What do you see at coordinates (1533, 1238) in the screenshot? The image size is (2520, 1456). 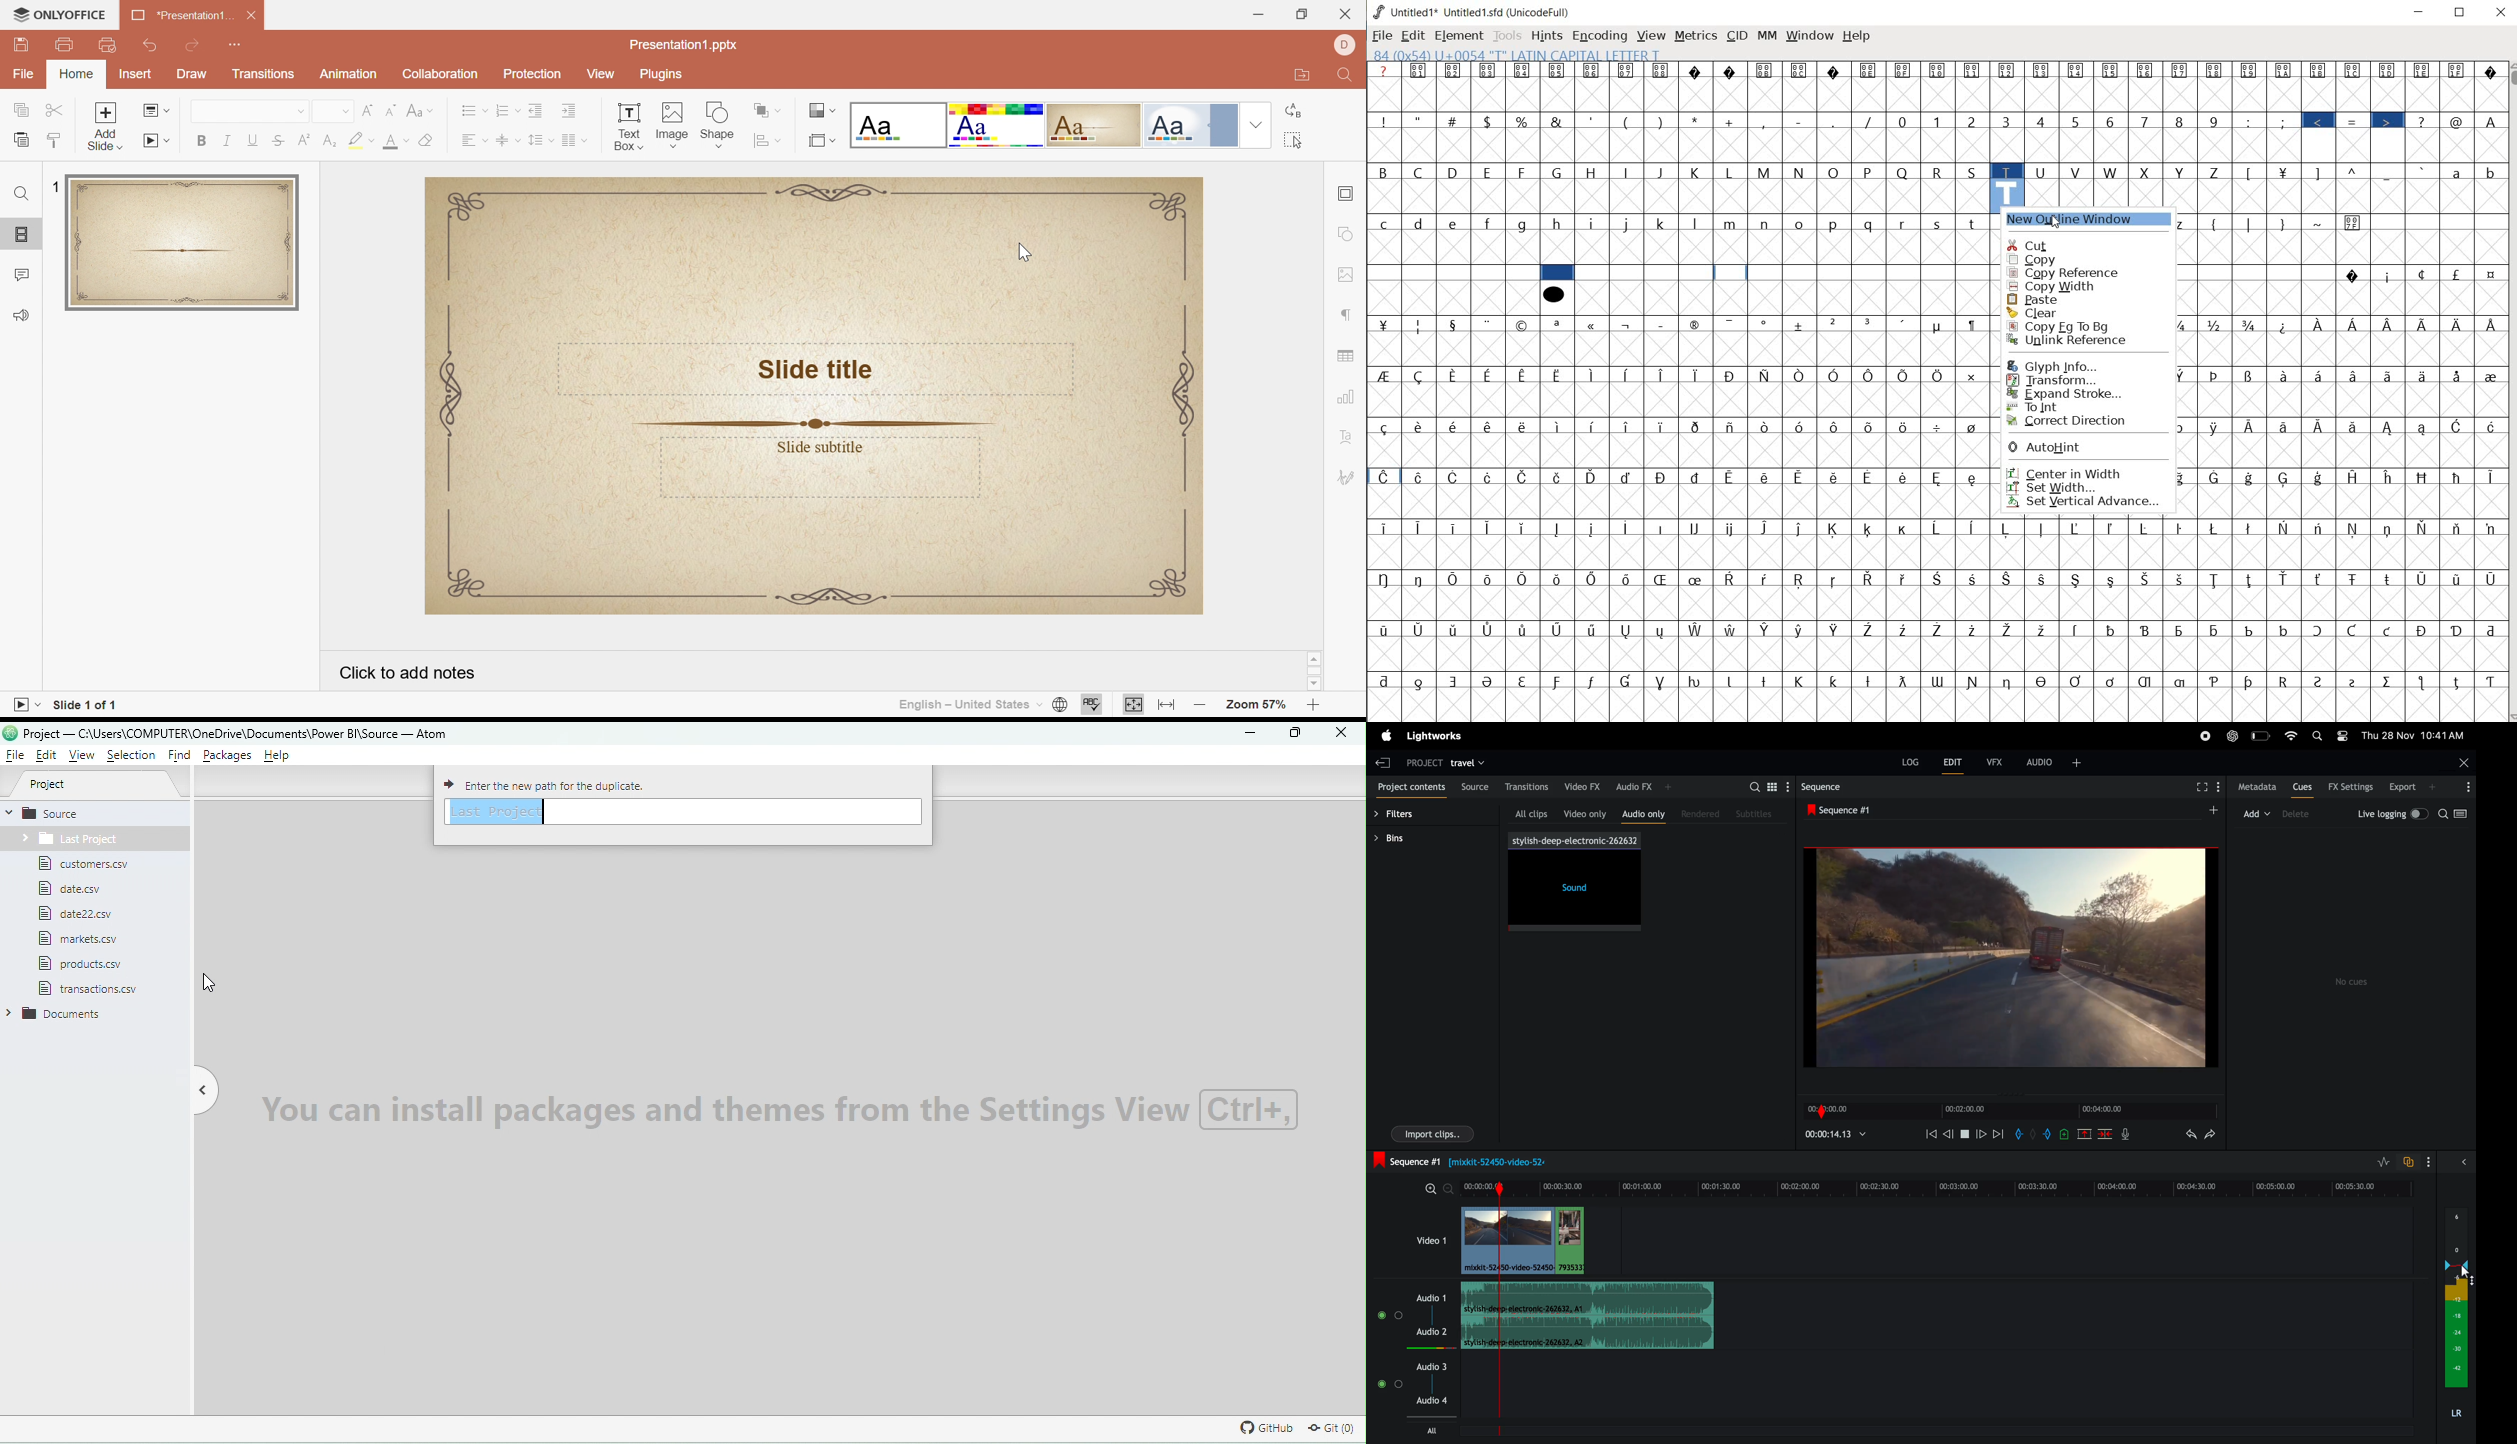 I see `audio clips` at bounding box center [1533, 1238].